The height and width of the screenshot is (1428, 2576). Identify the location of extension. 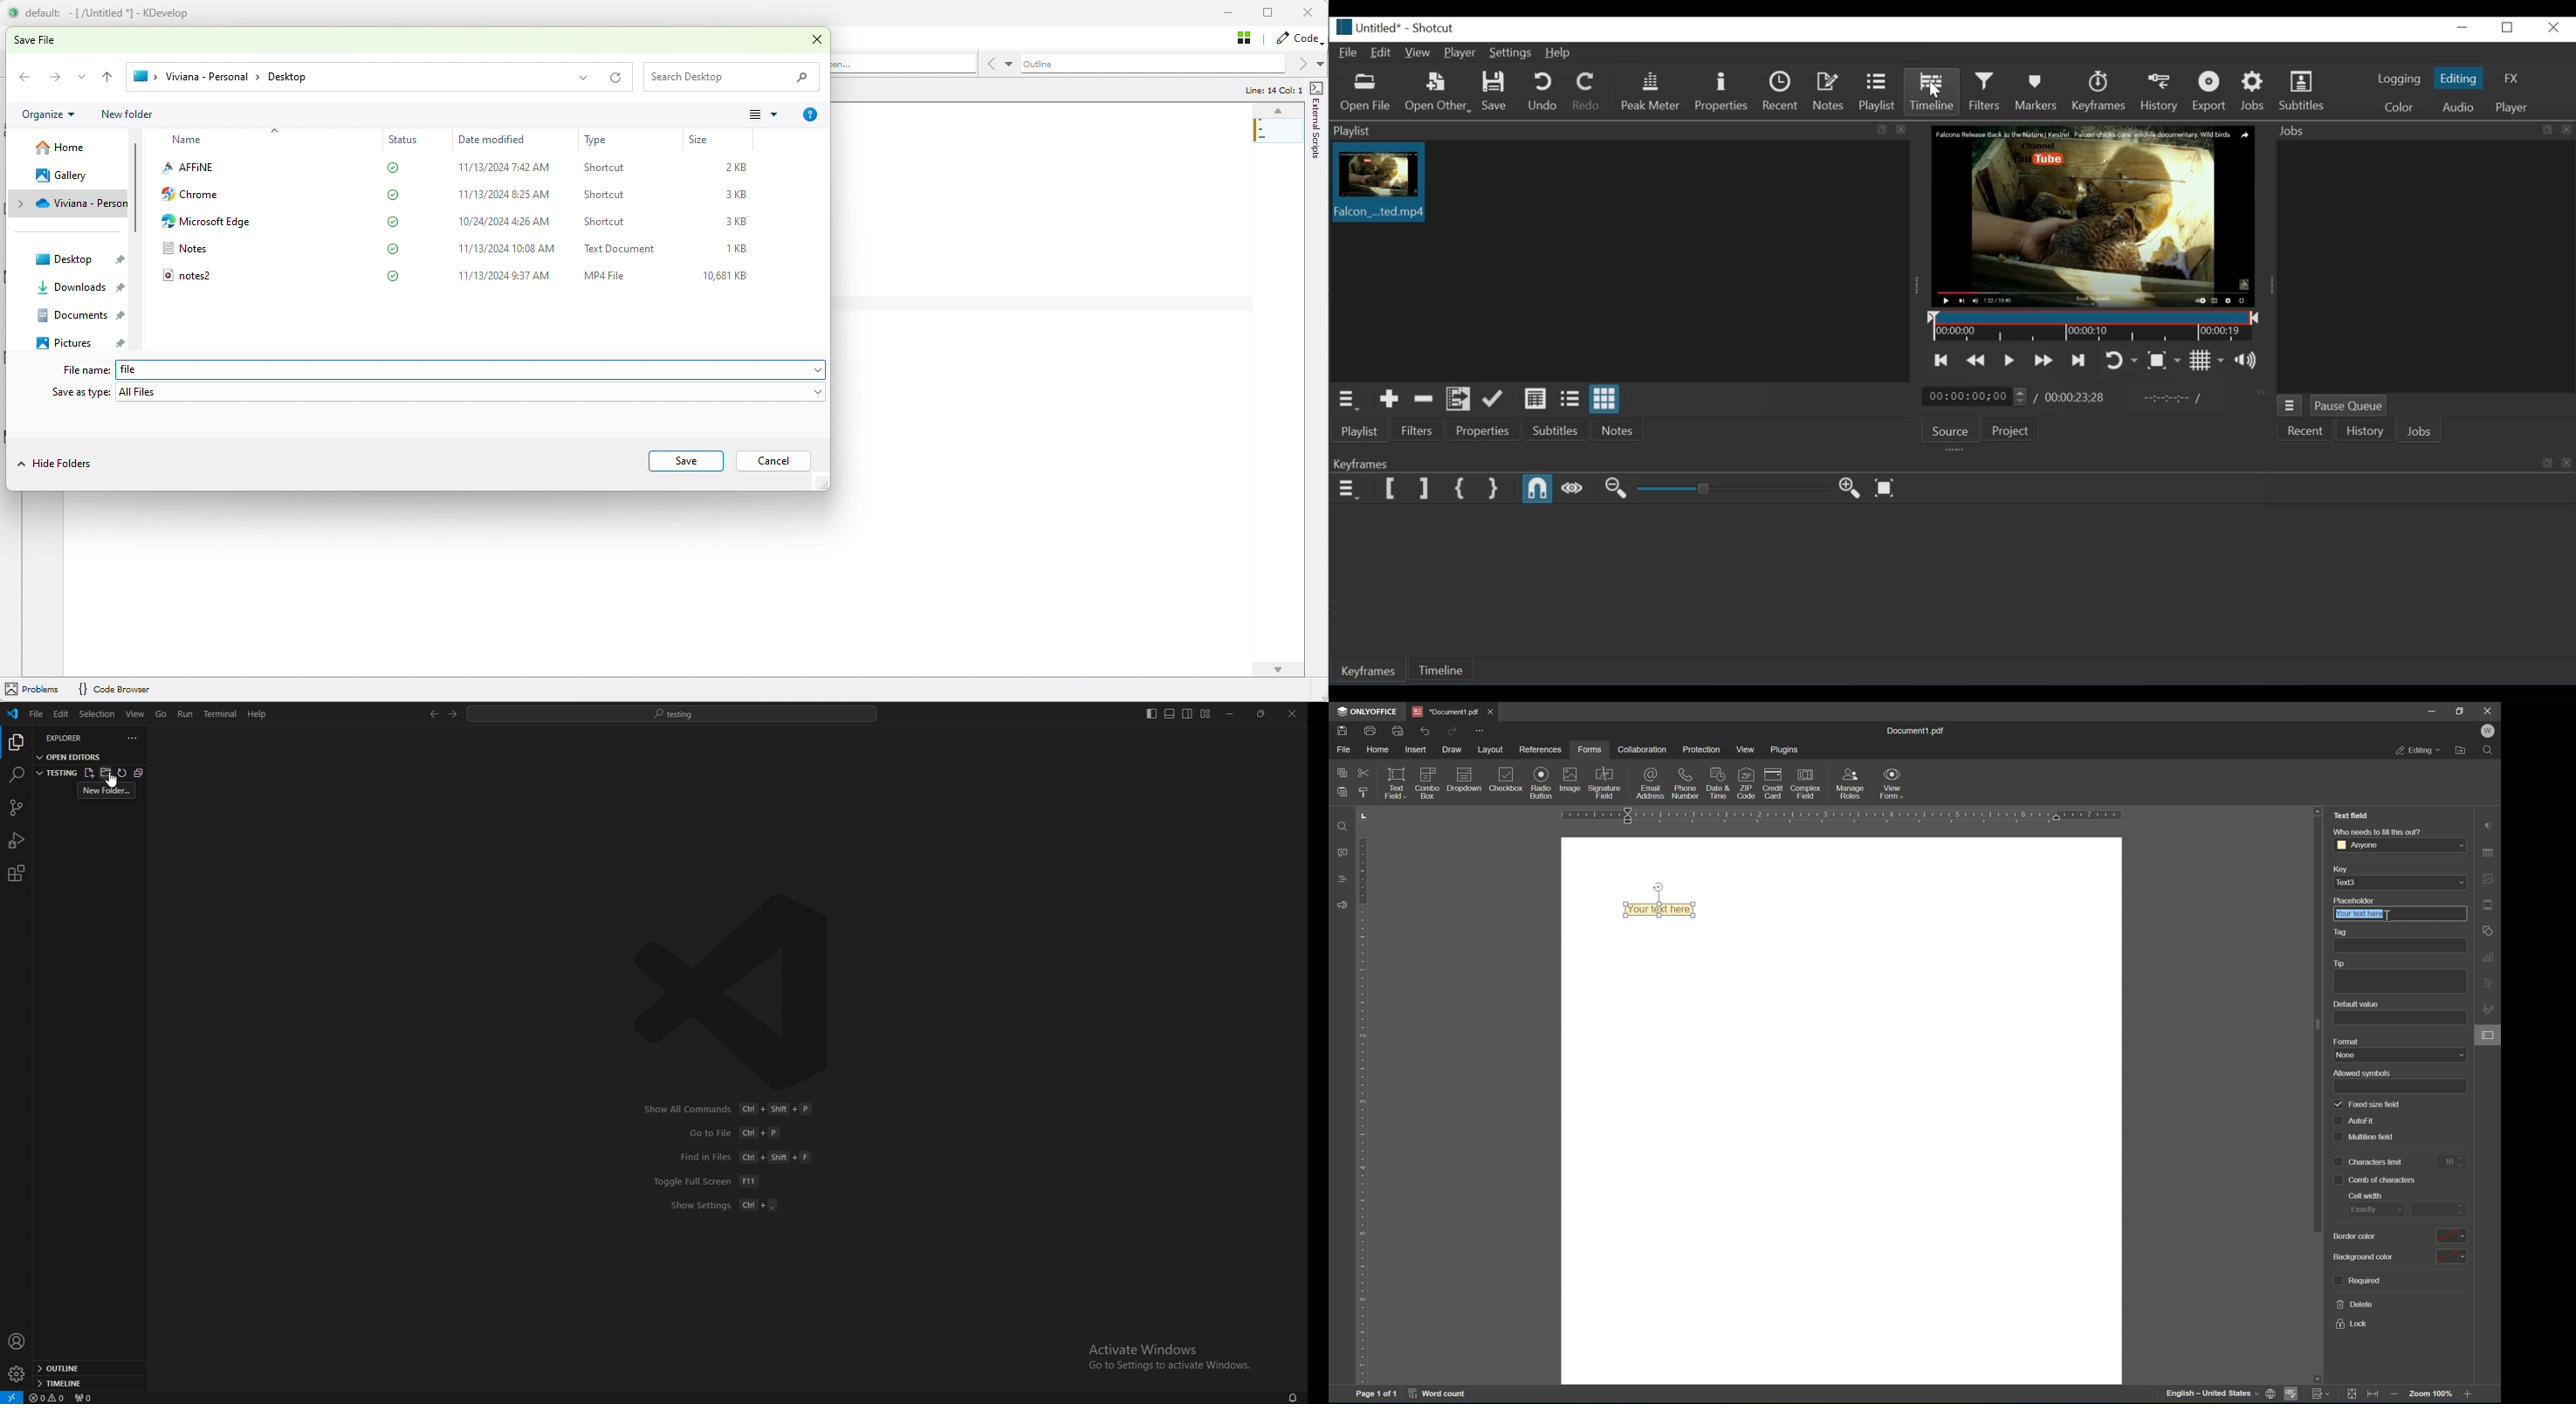
(16, 873).